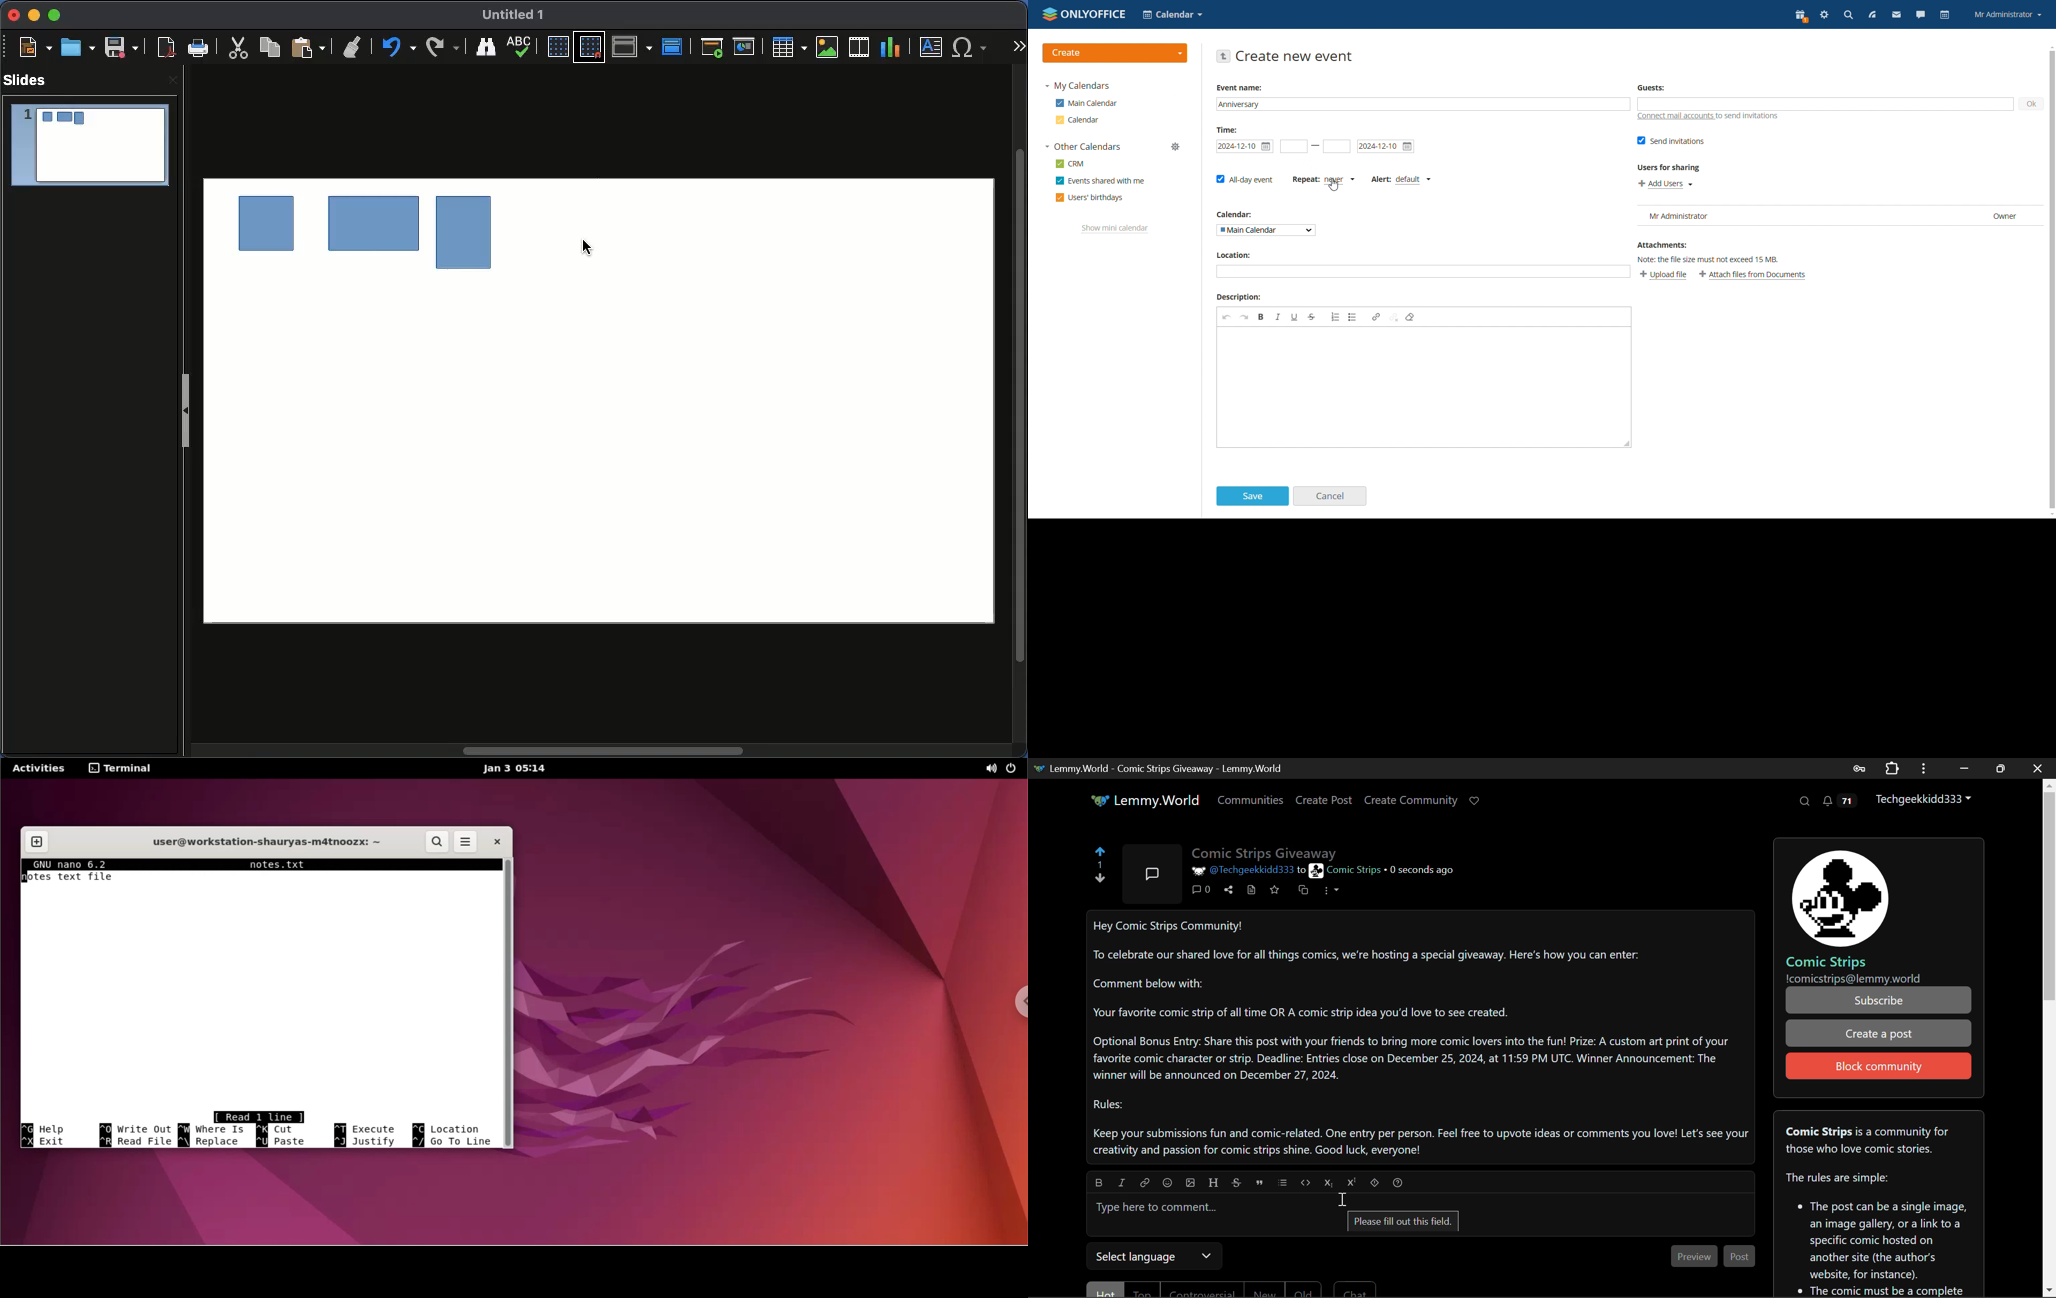  Describe the element at coordinates (56, 15) in the screenshot. I see `Maximize` at that location.